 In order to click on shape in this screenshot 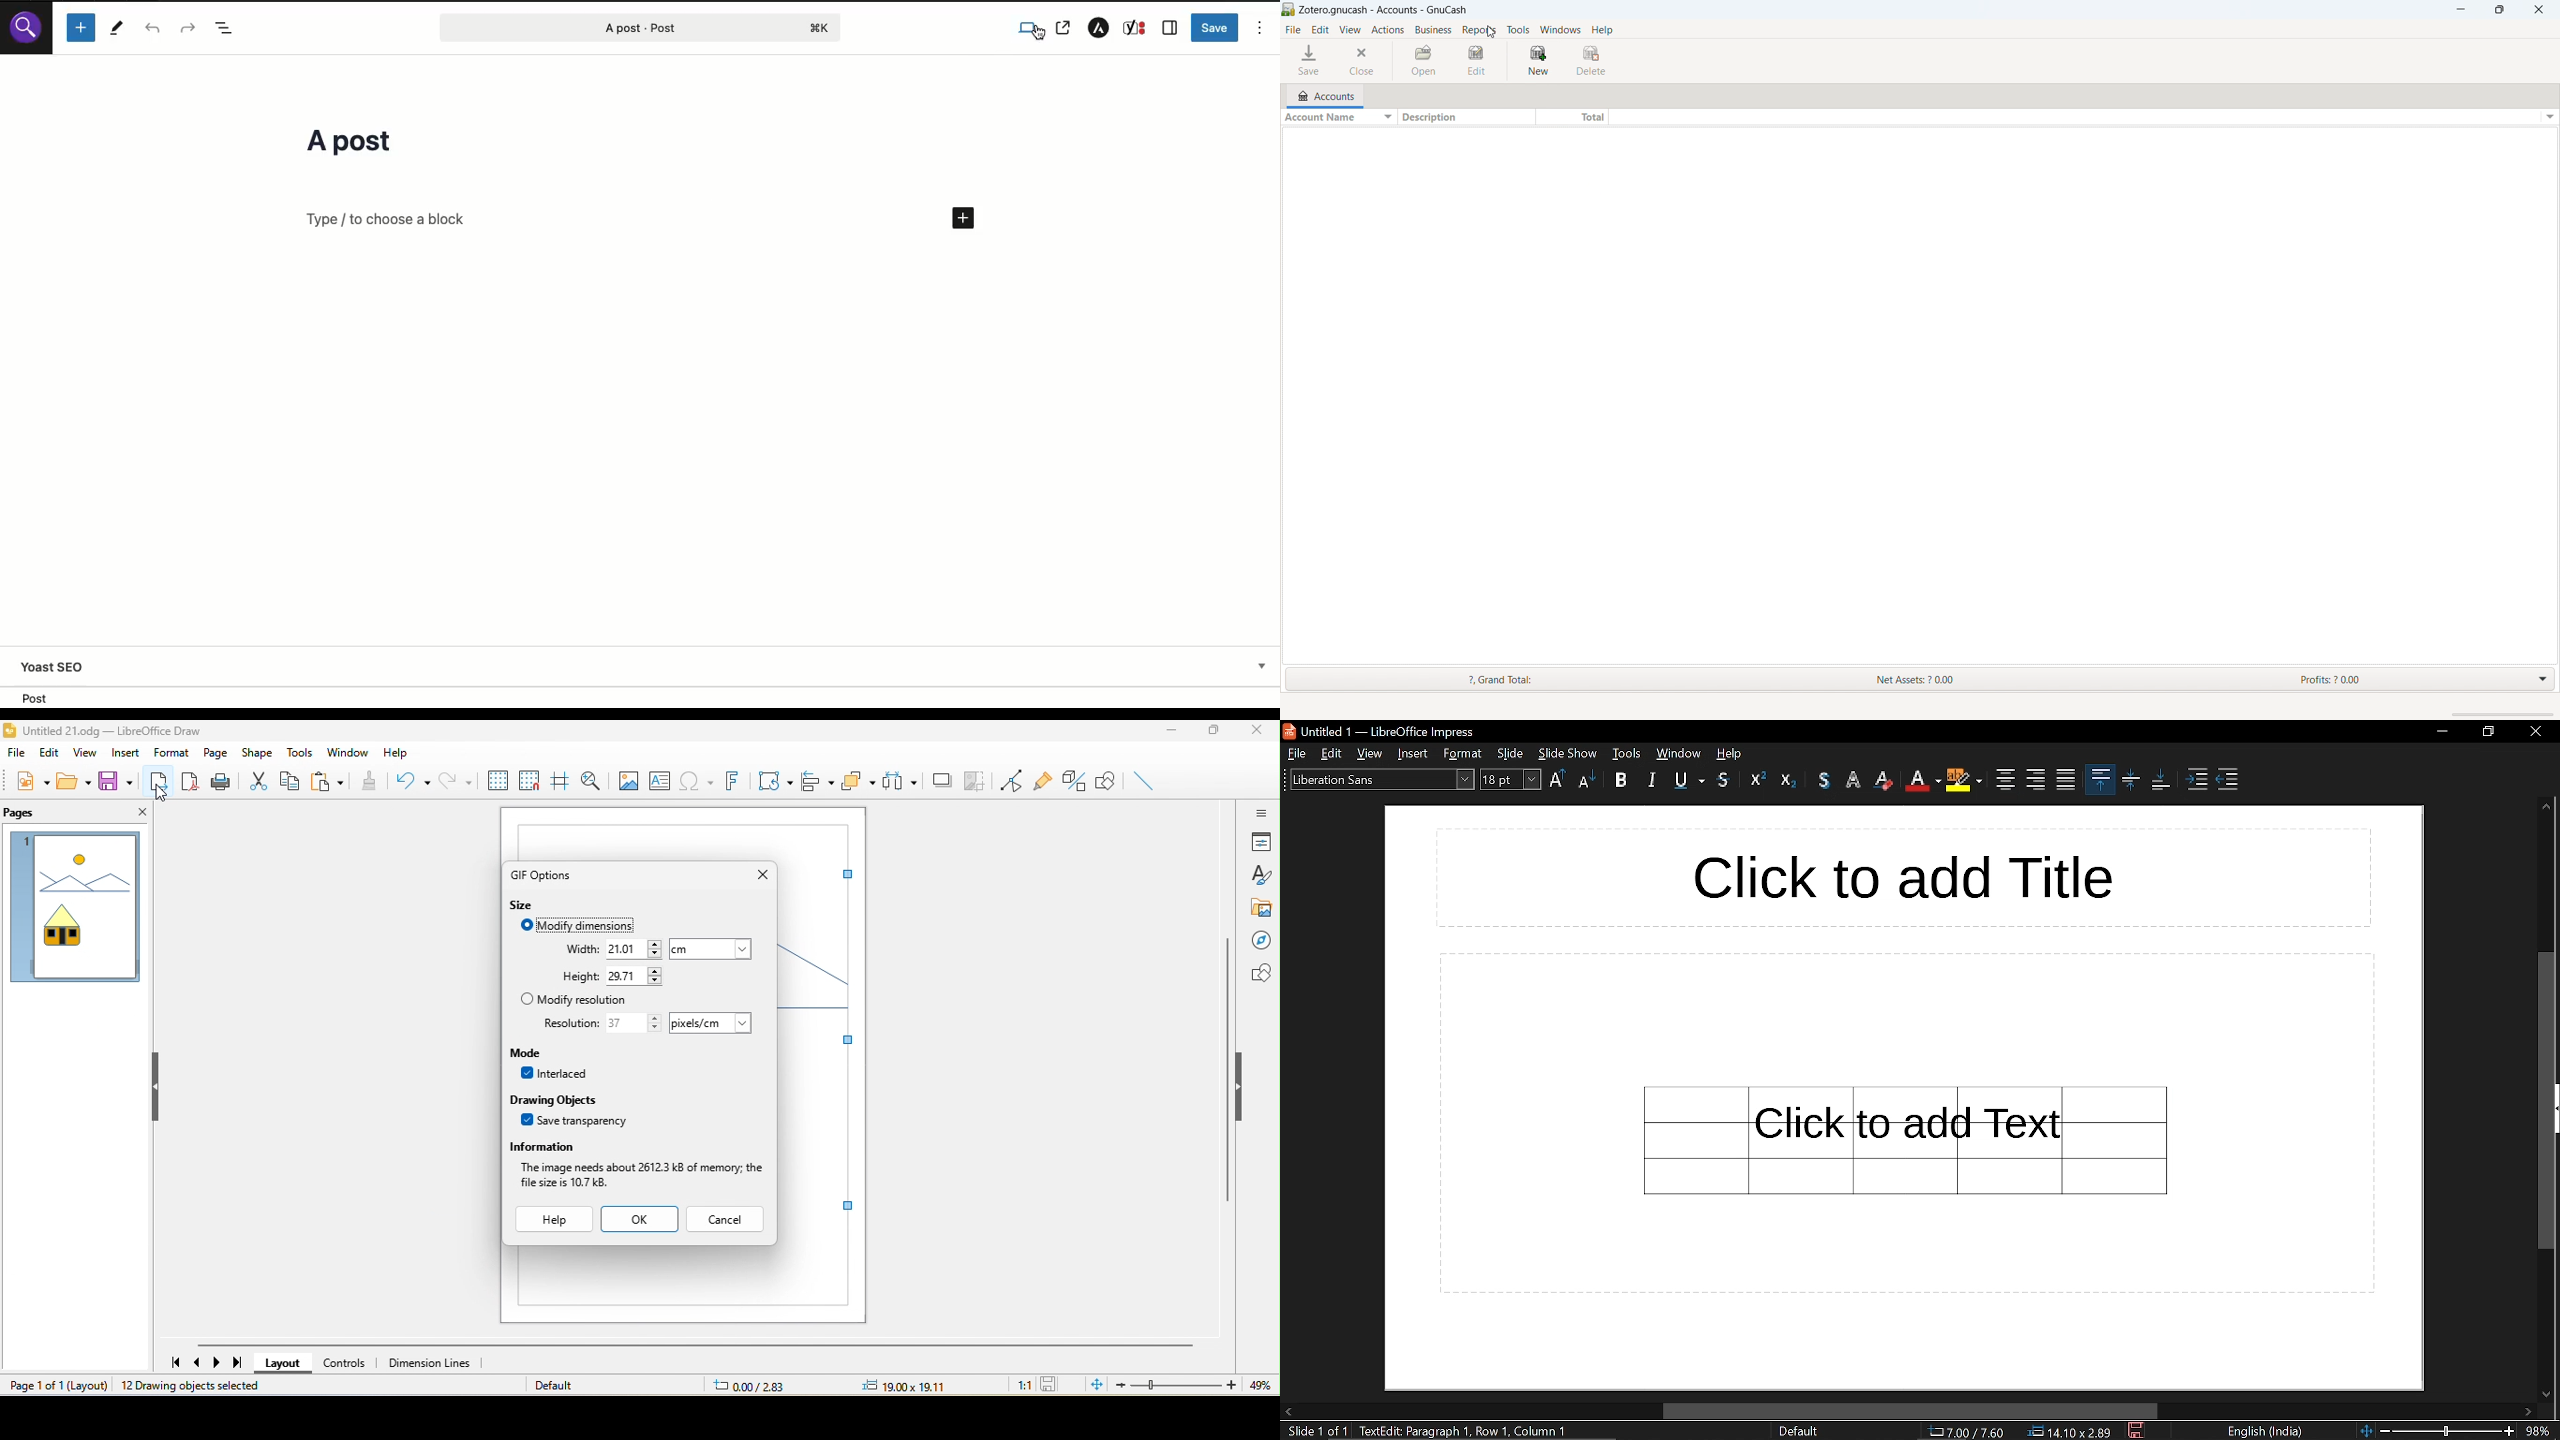, I will do `click(259, 753)`.